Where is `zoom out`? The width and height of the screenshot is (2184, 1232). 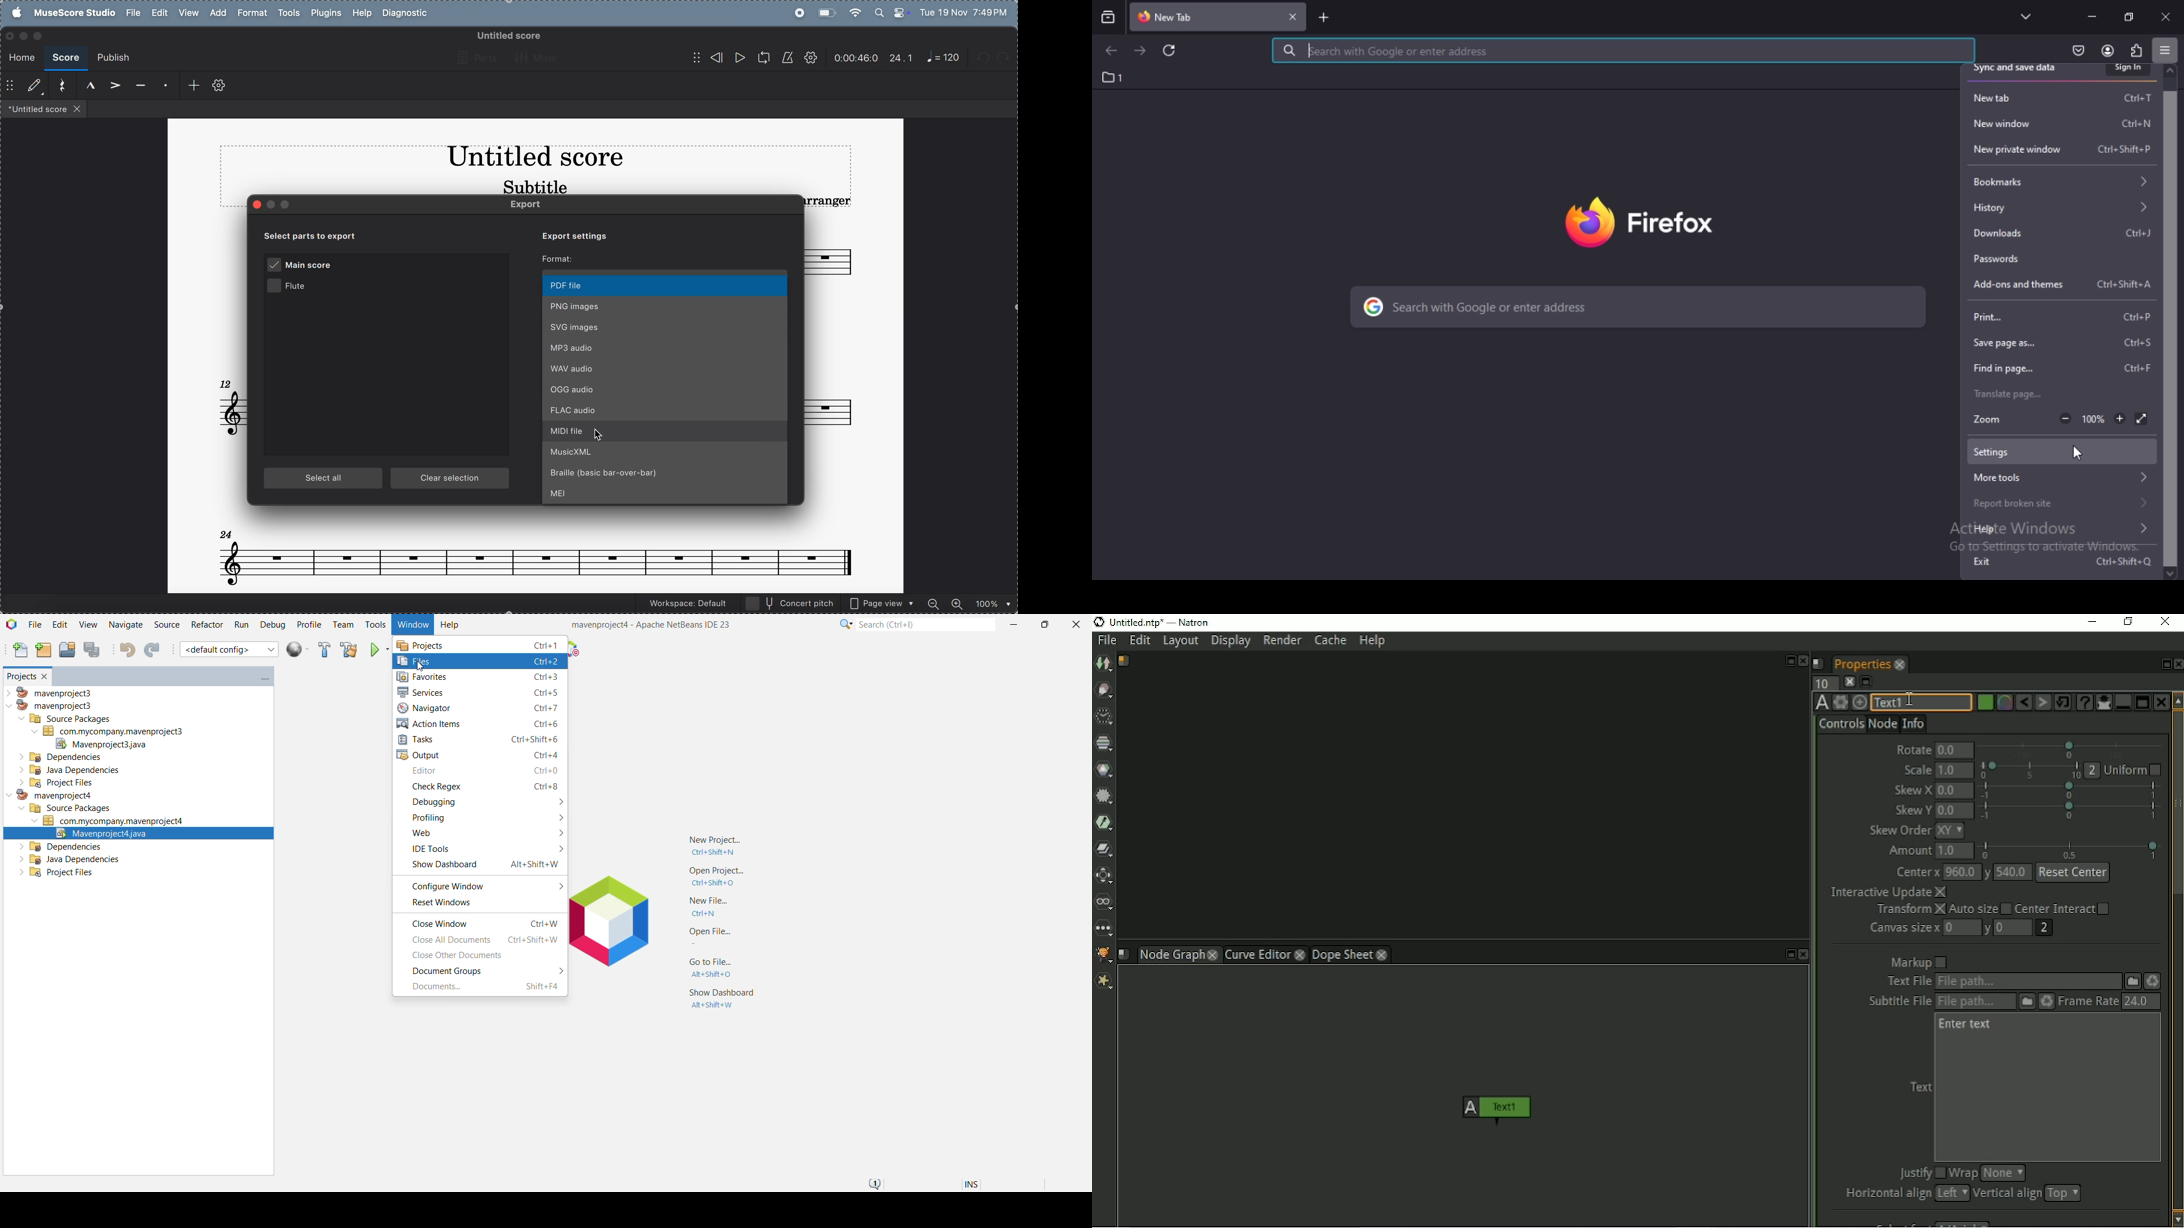
zoom out is located at coordinates (2065, 418).